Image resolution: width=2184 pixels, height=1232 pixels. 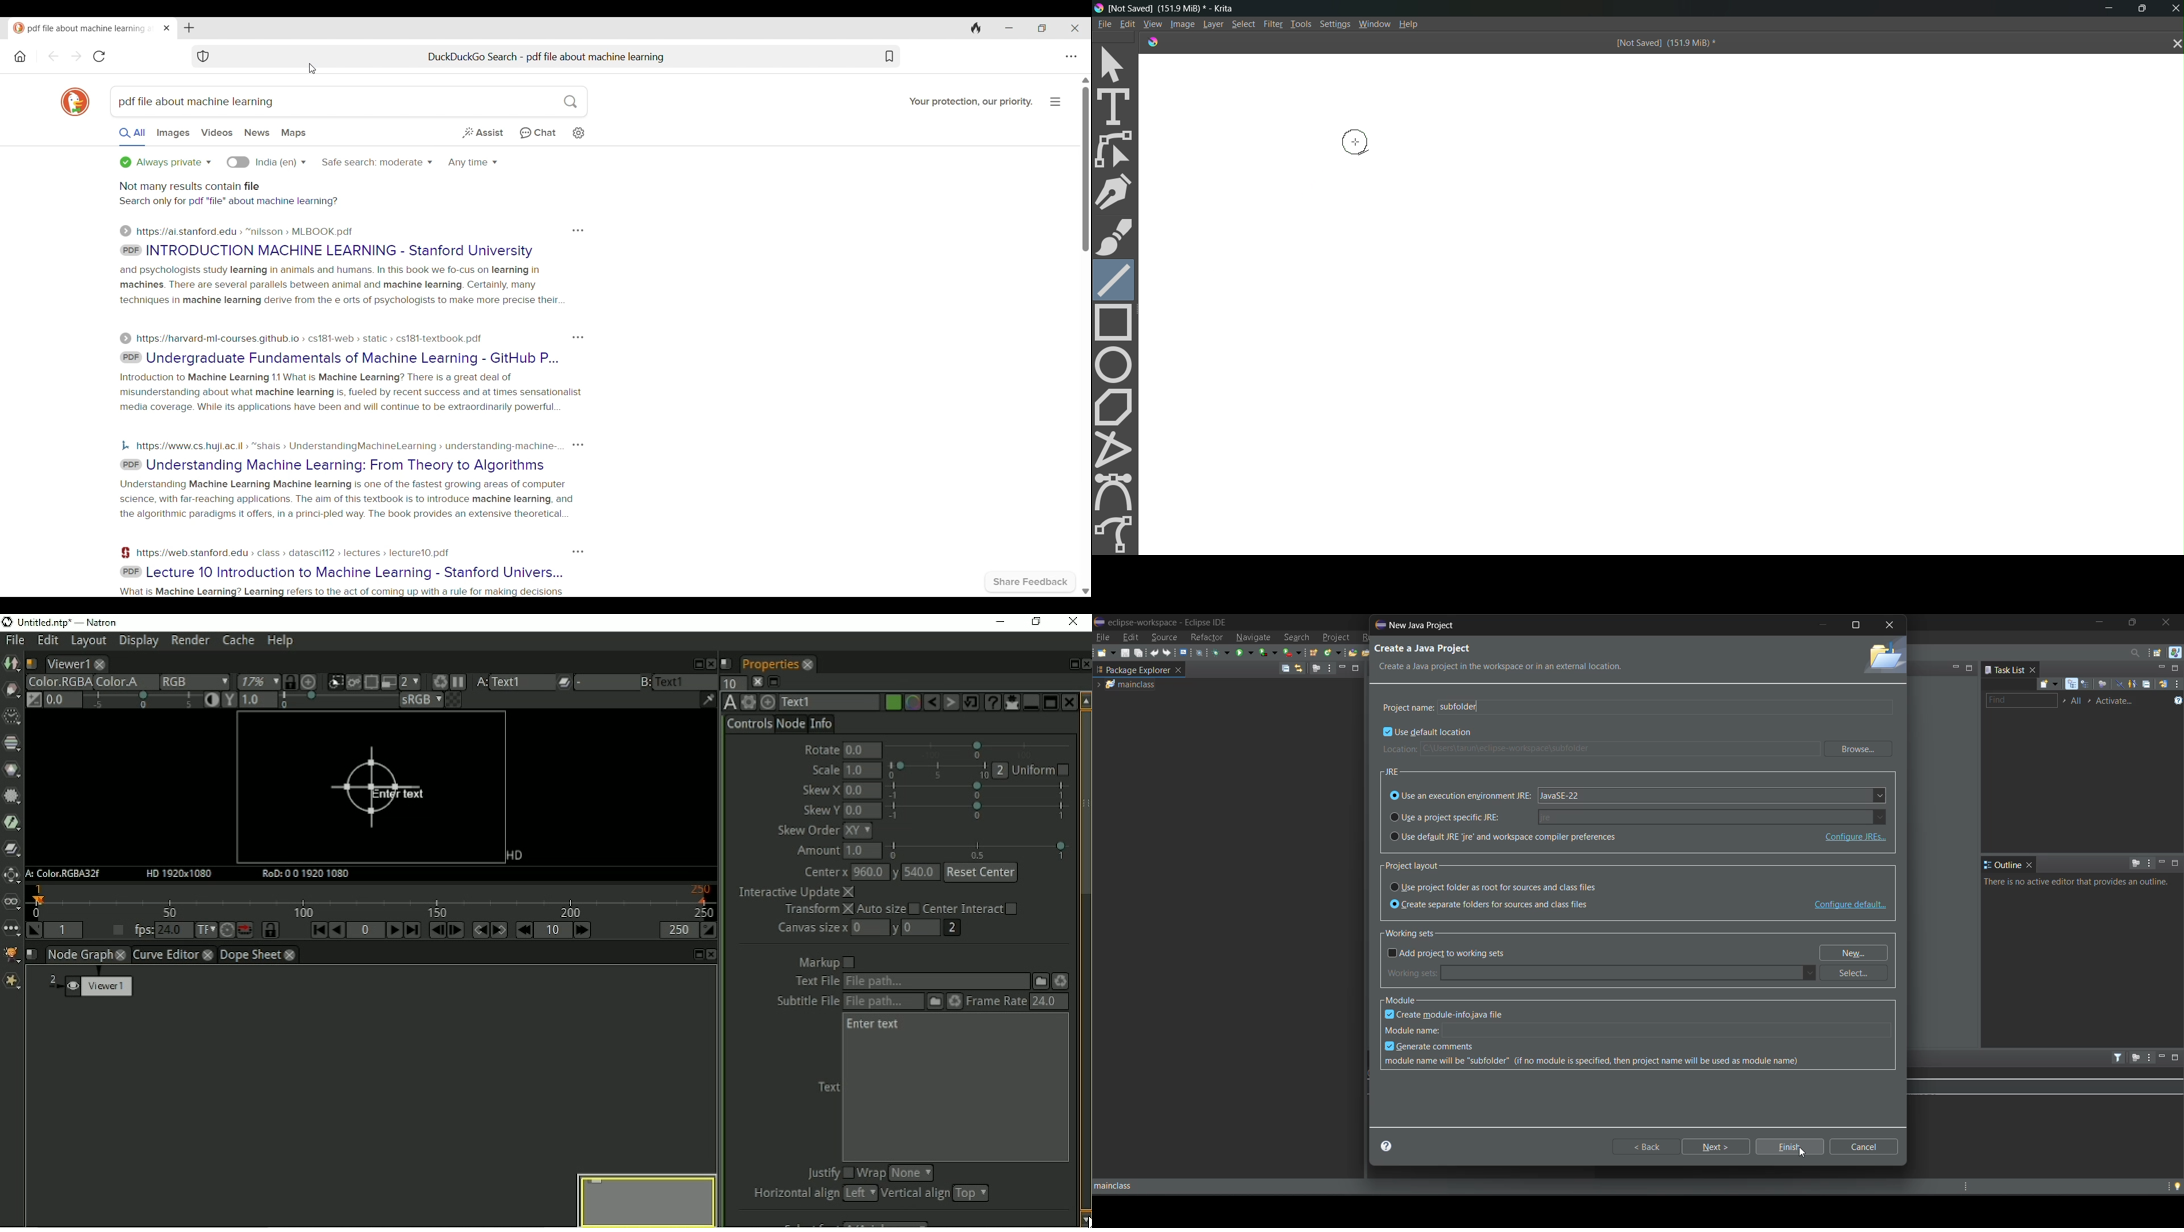 I want to click on save, so click(x=1125, y=653).